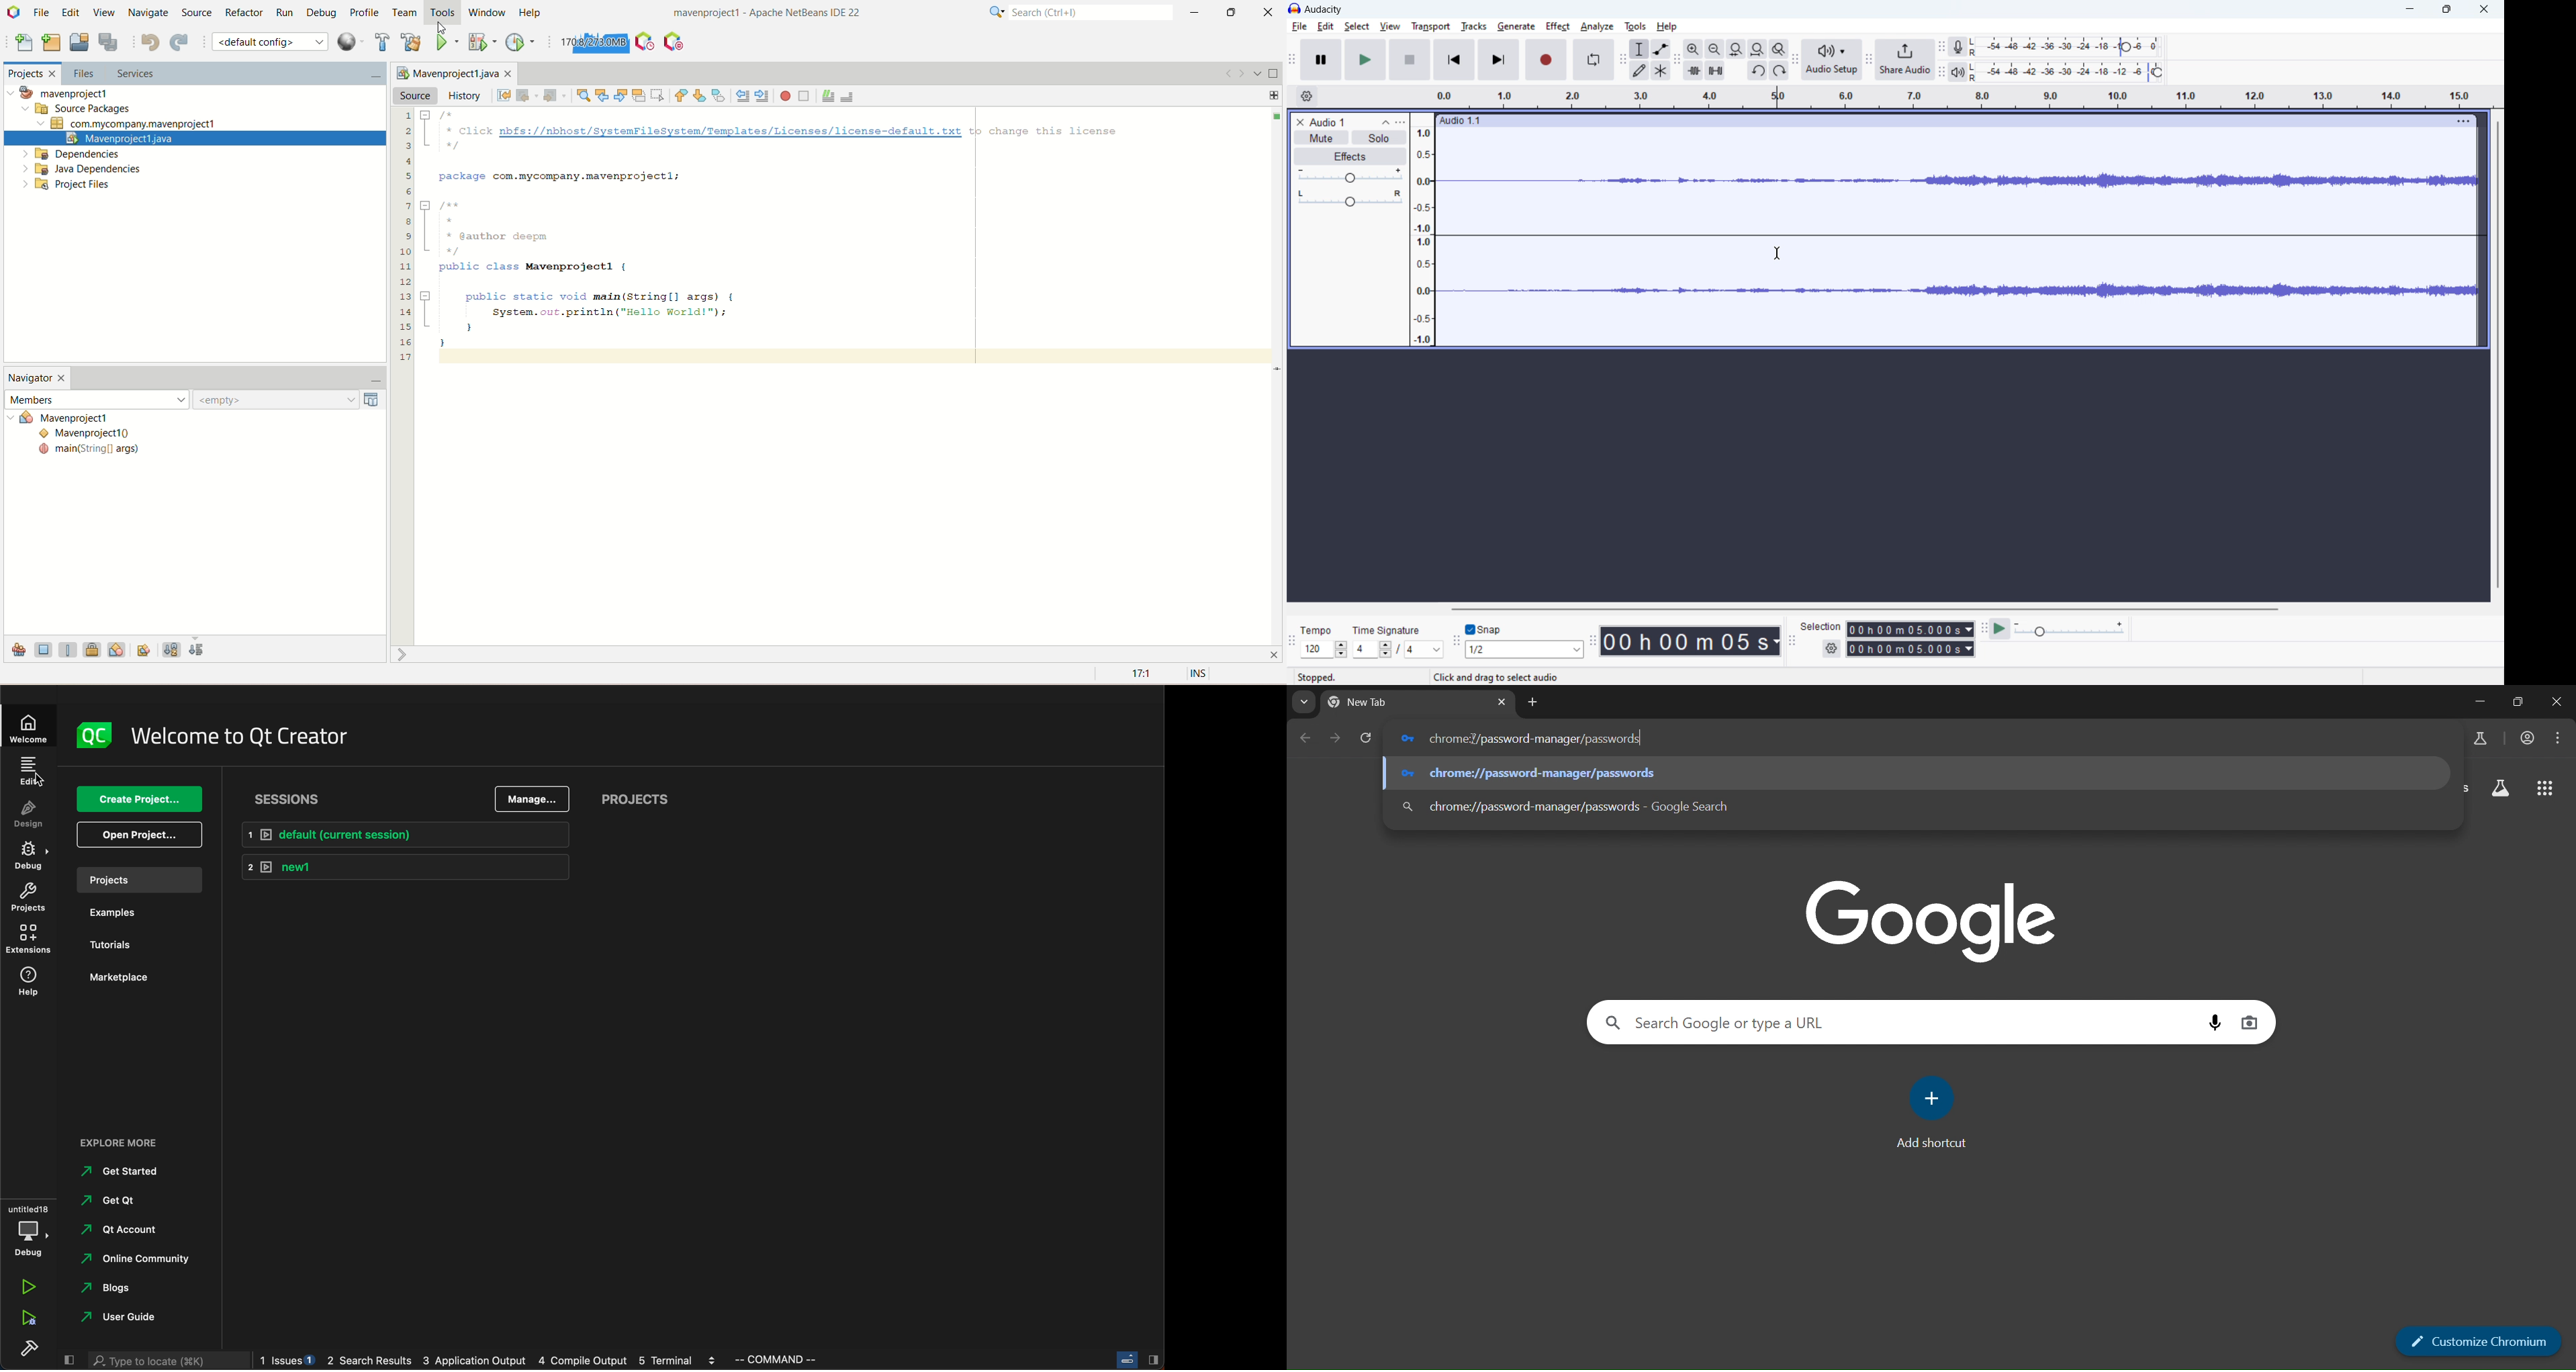 Image resolution: width=2576 pixels, height=1372 pixels. Describe the element at coordinates (1525, 649) in the screenshot. I see `select snapping` at that location.